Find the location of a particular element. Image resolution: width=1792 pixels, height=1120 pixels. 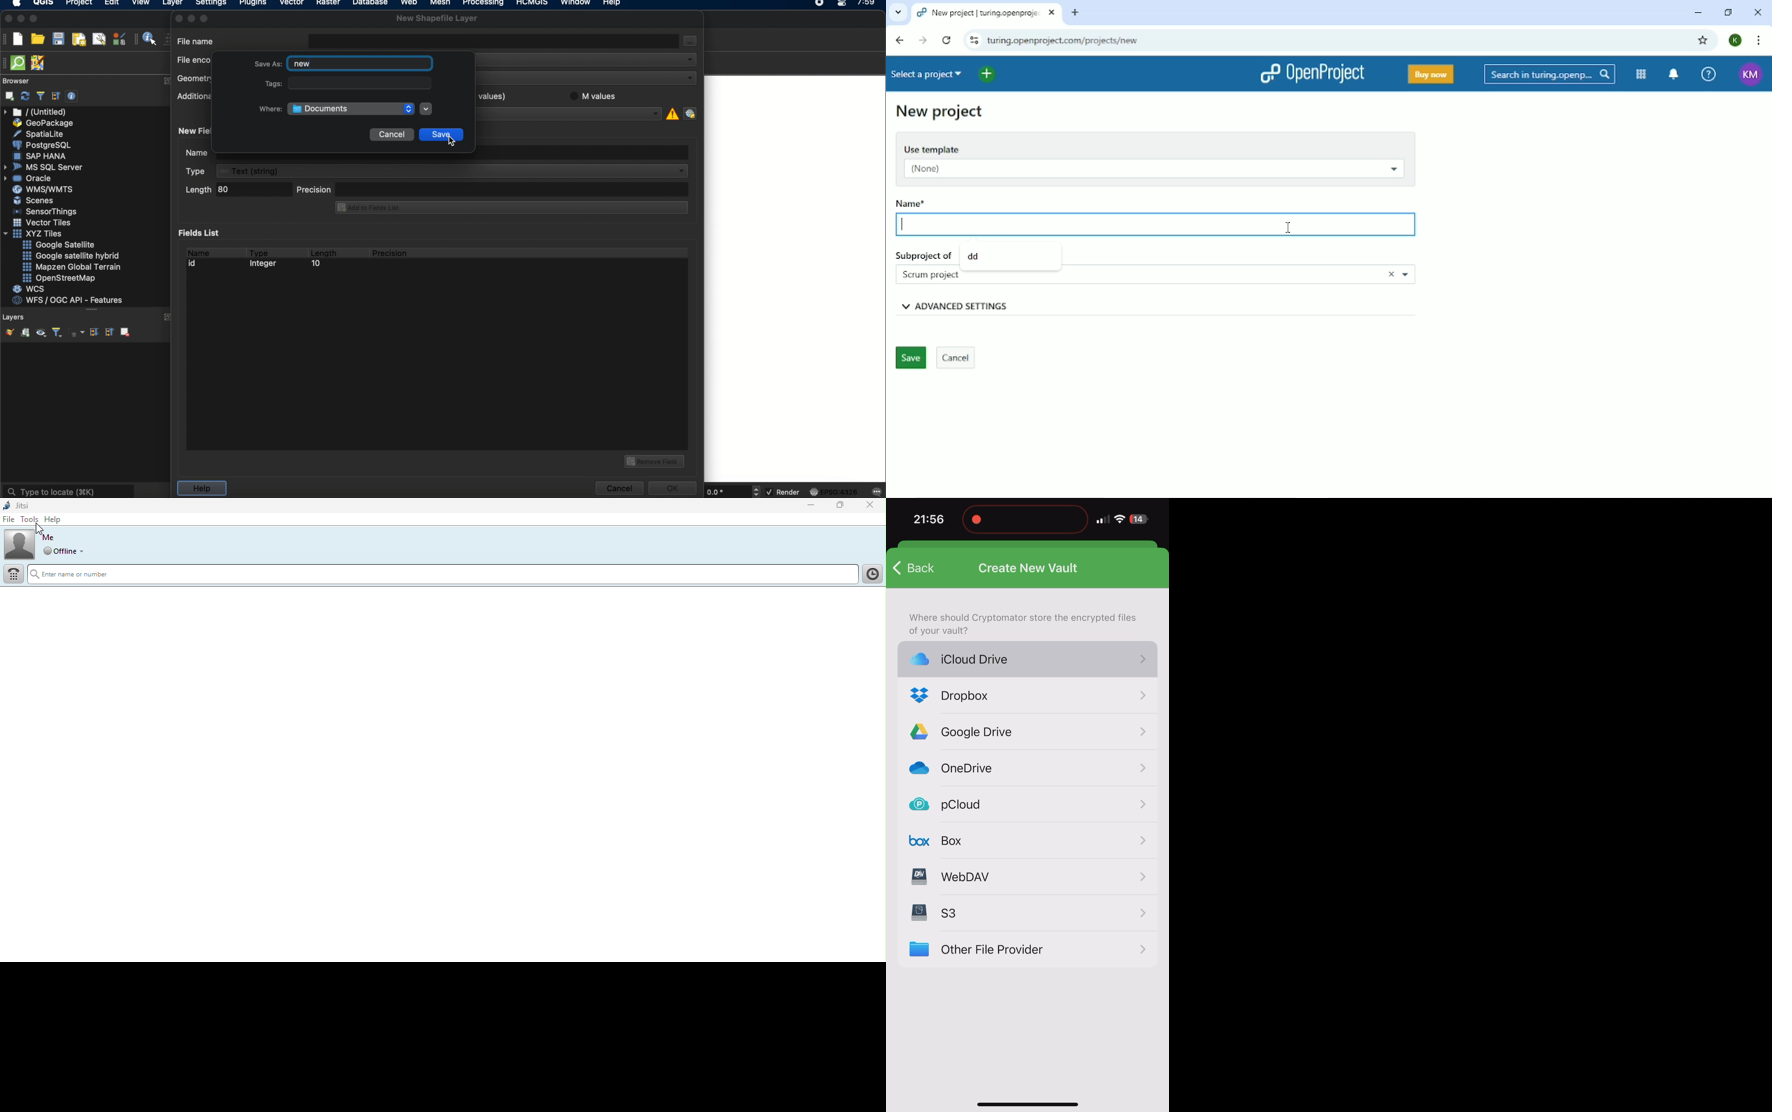

Set global status is located at coordinates (69, 552).